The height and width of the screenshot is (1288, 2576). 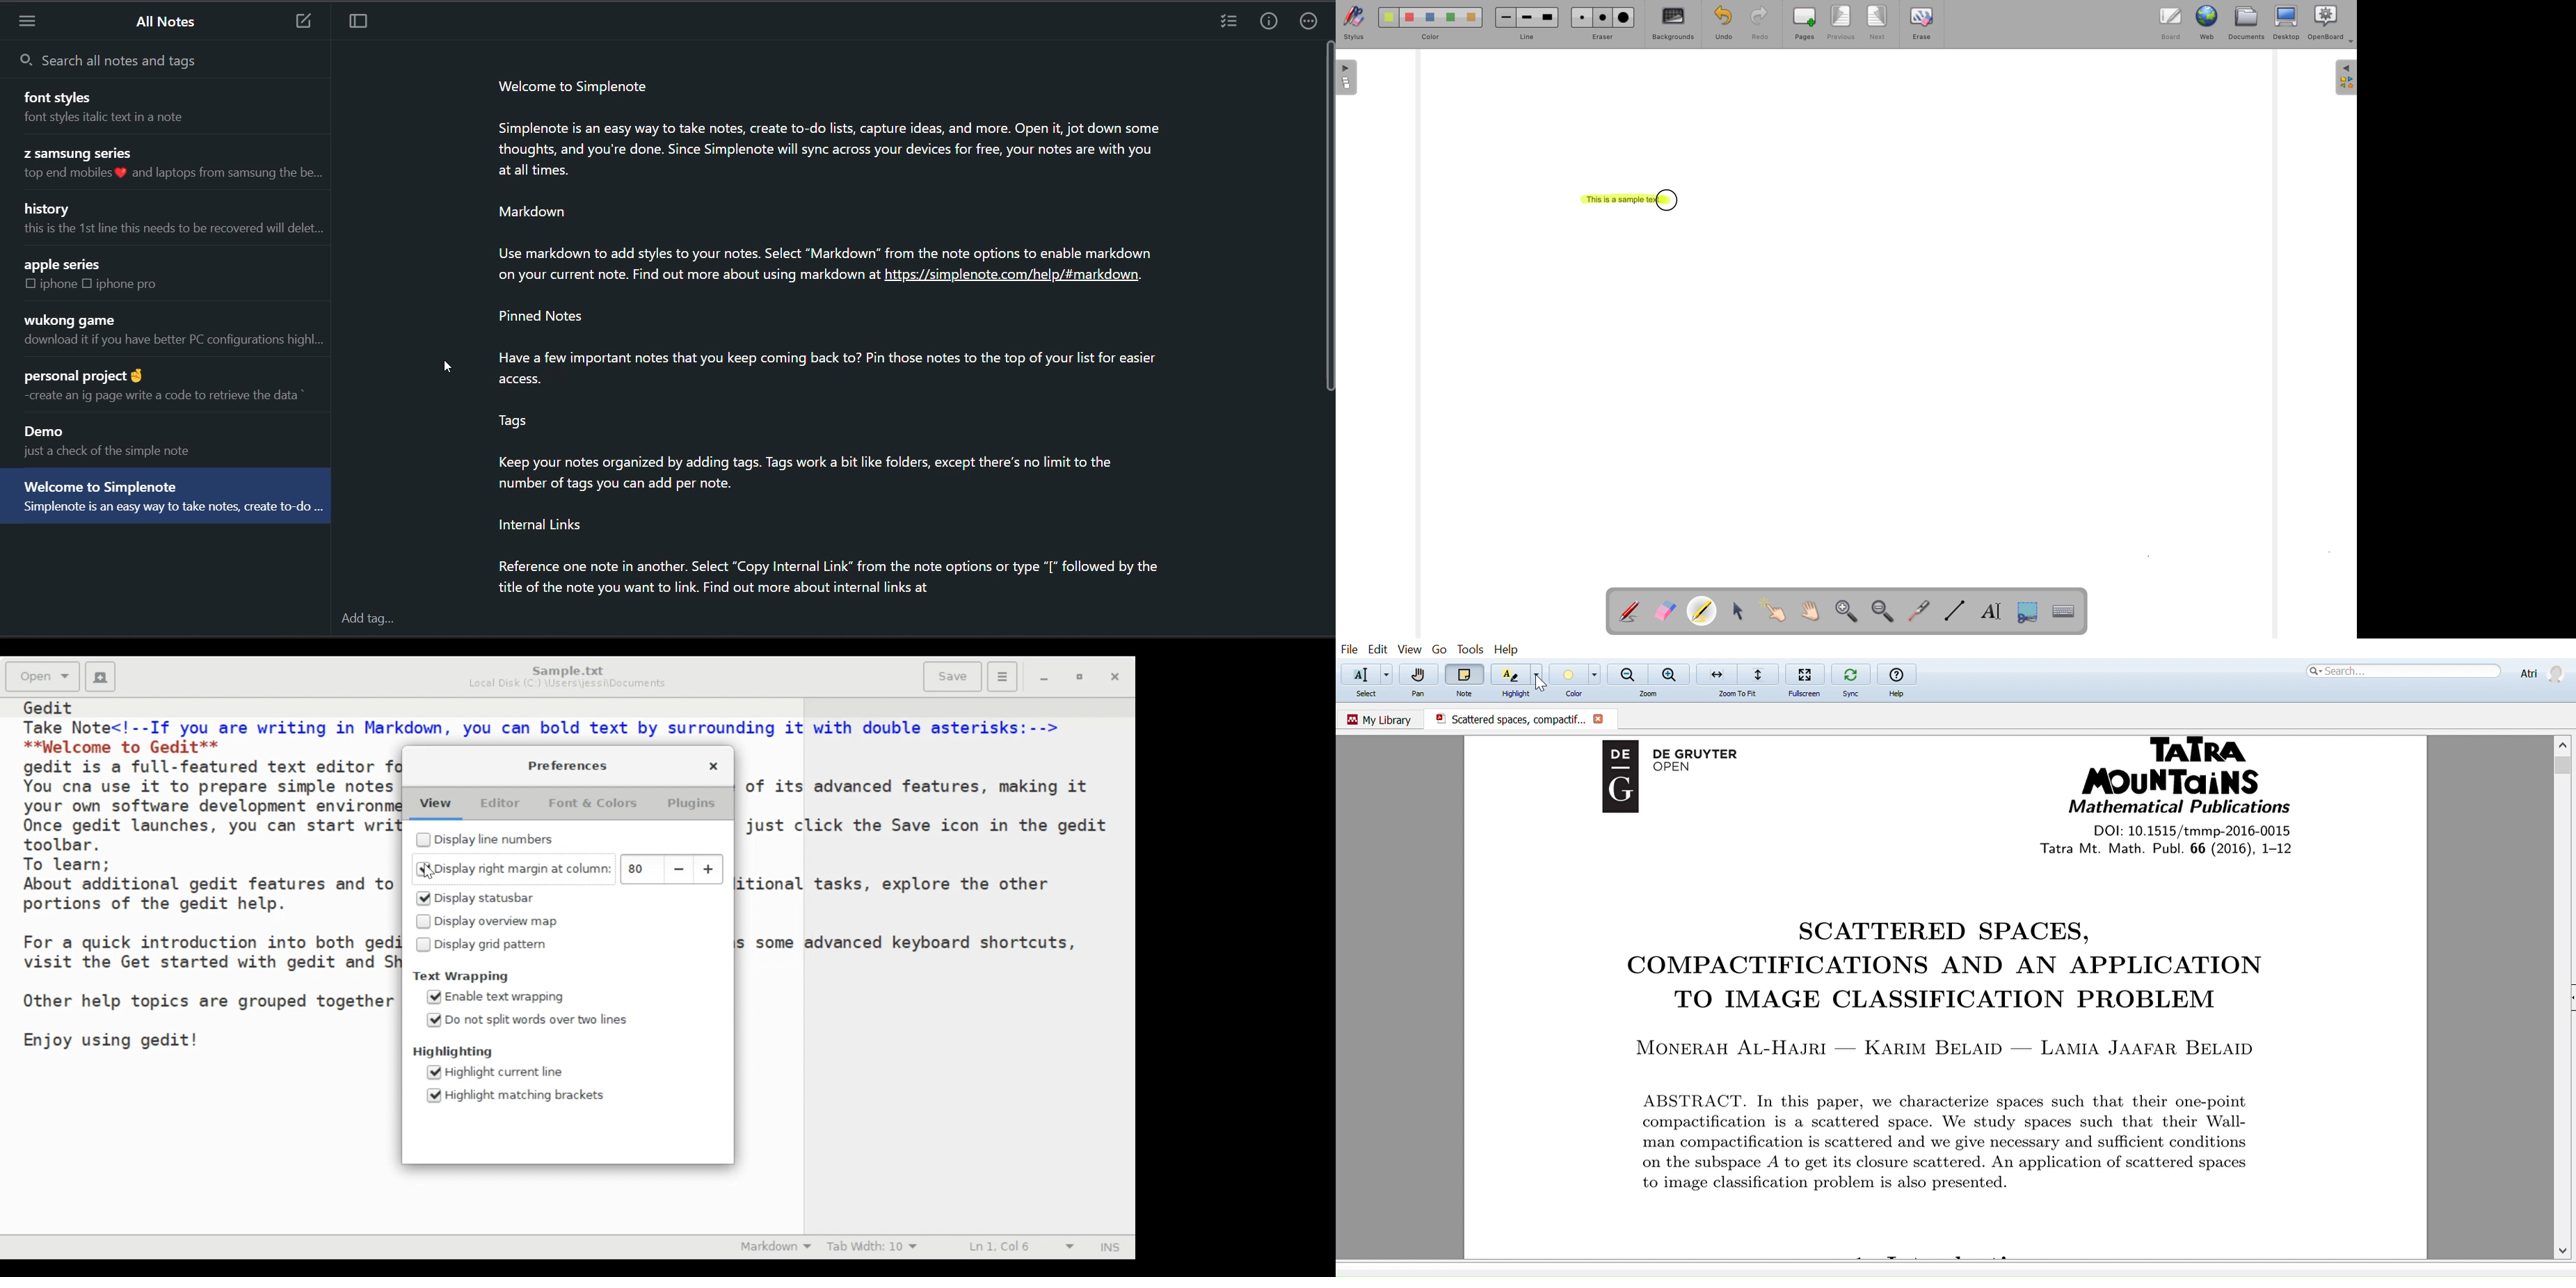 What do you see at coordinates (1945, 931) in the screenshot?
I see `SCATTERED SPACES,` at bounding box center [1945, 931].